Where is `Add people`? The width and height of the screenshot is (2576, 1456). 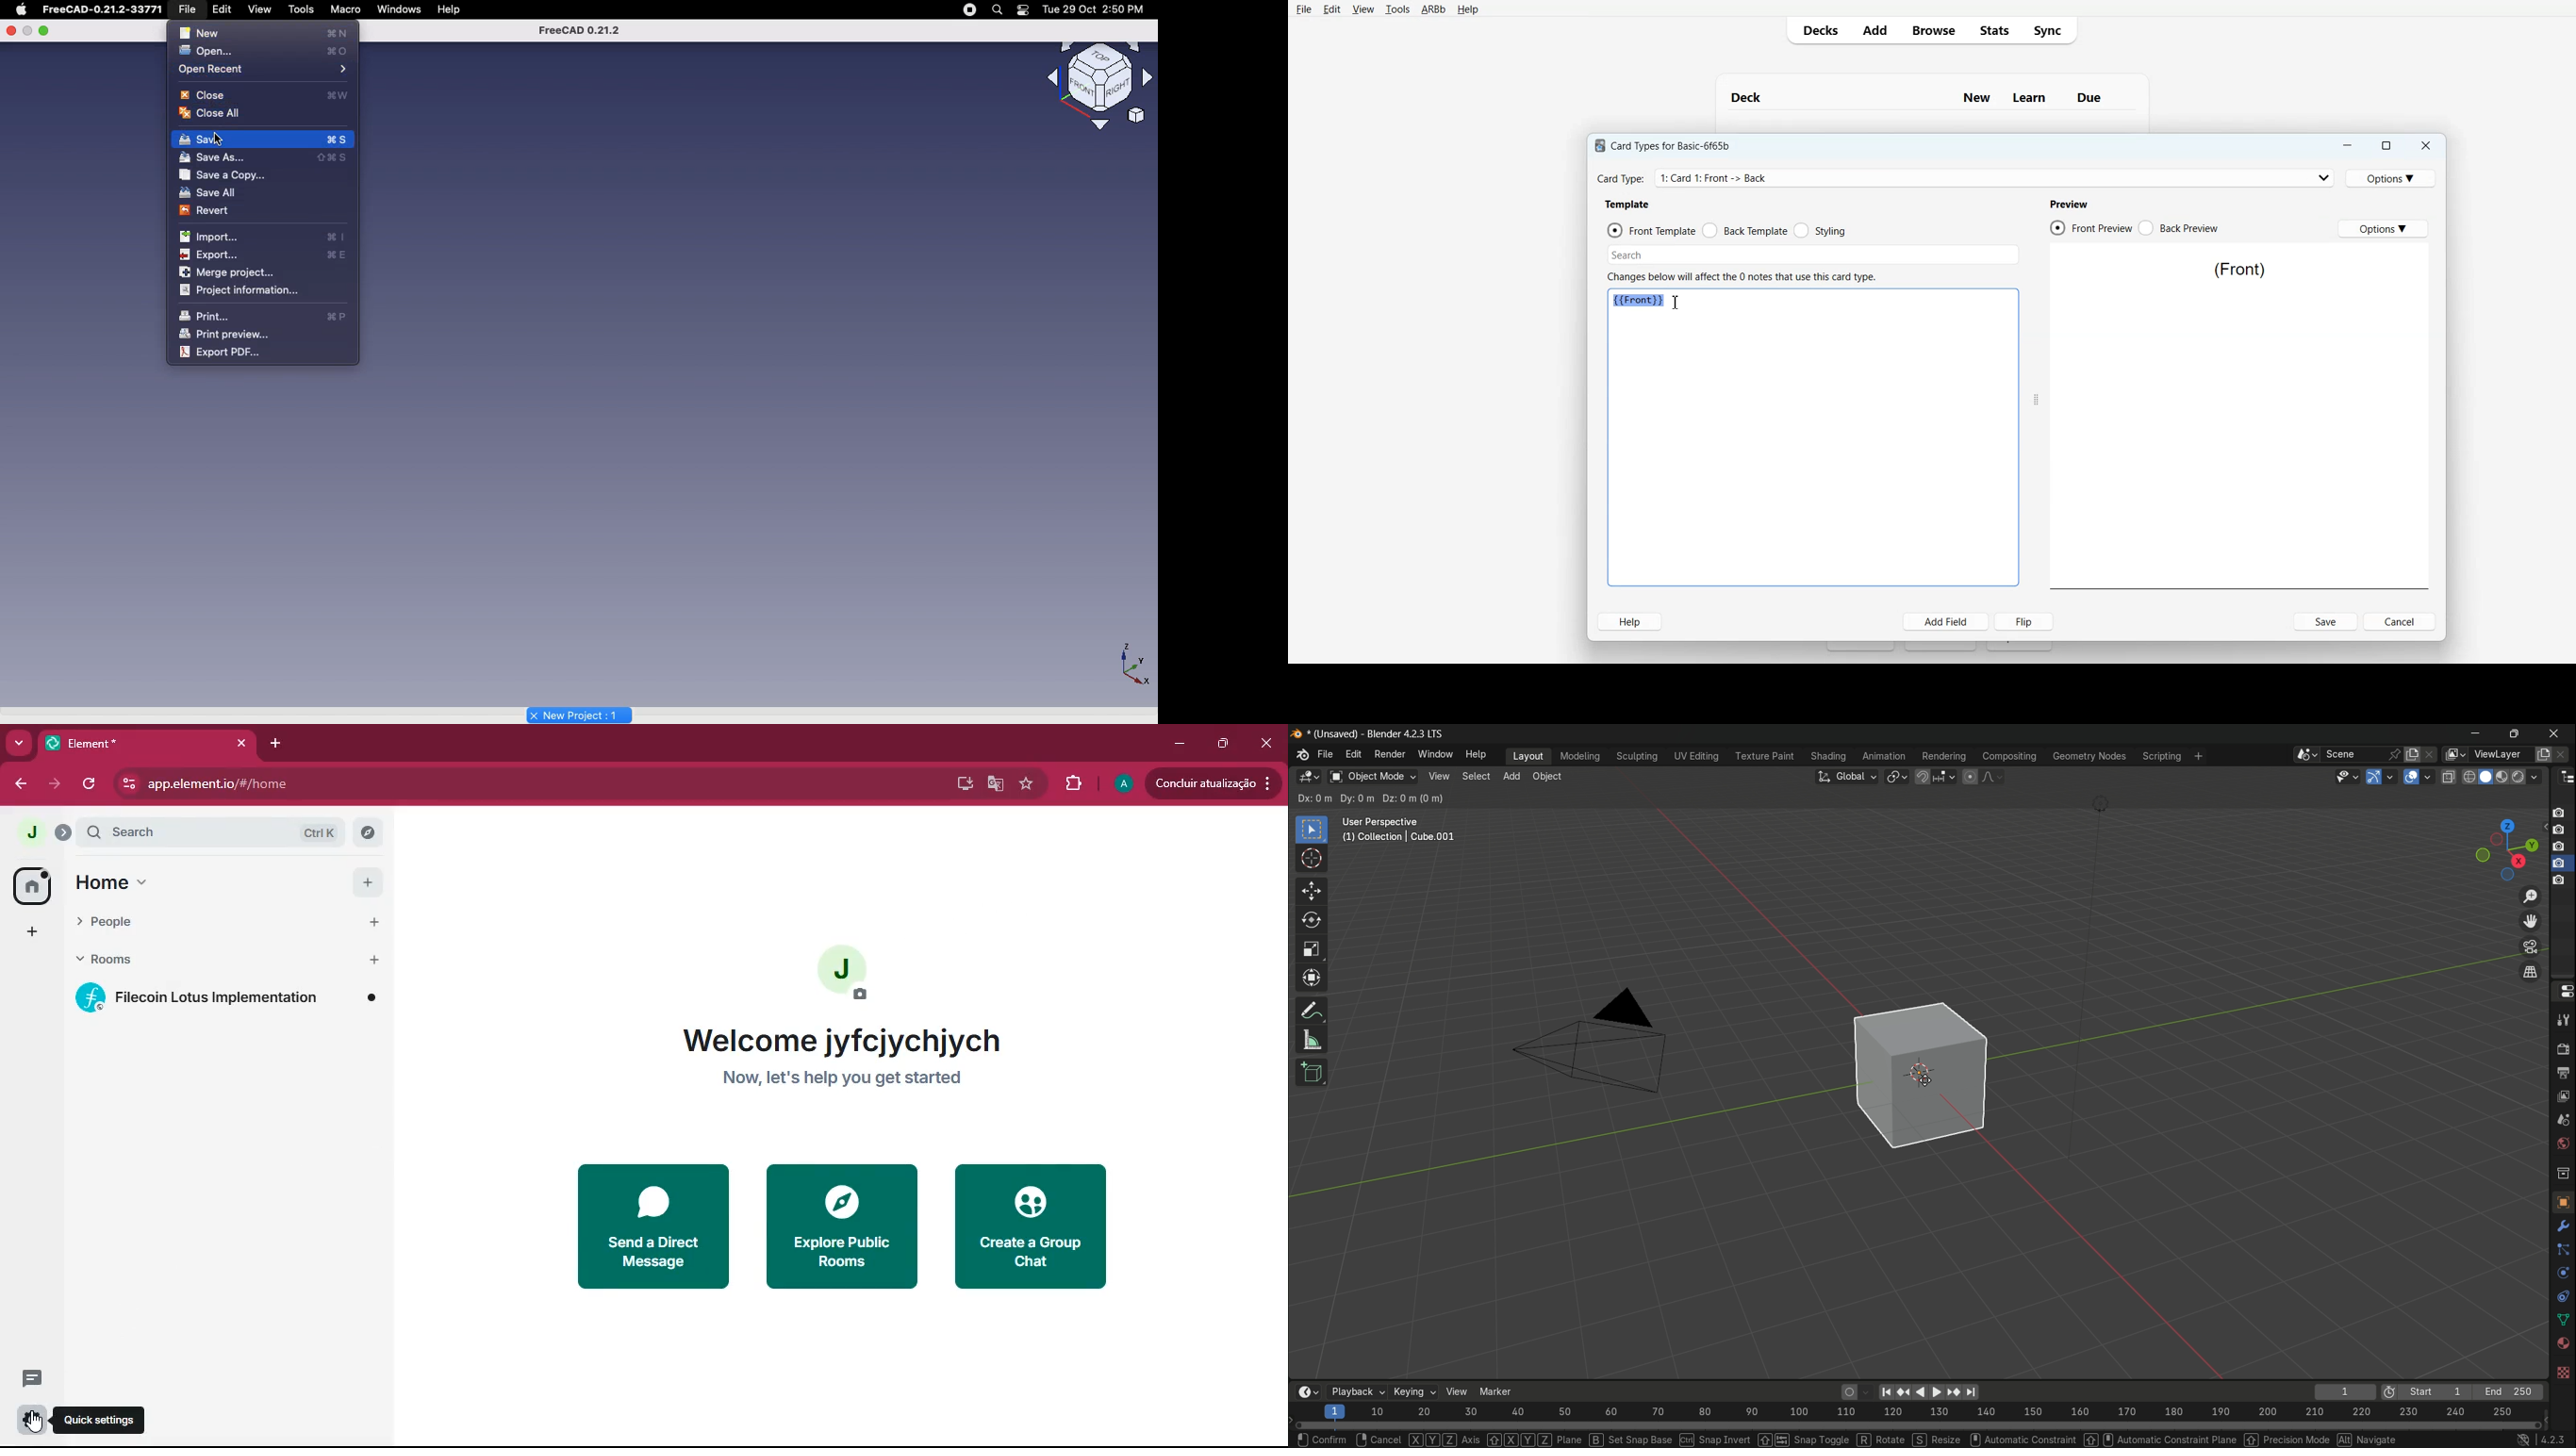 Add people is located at coordinates (373, 925).